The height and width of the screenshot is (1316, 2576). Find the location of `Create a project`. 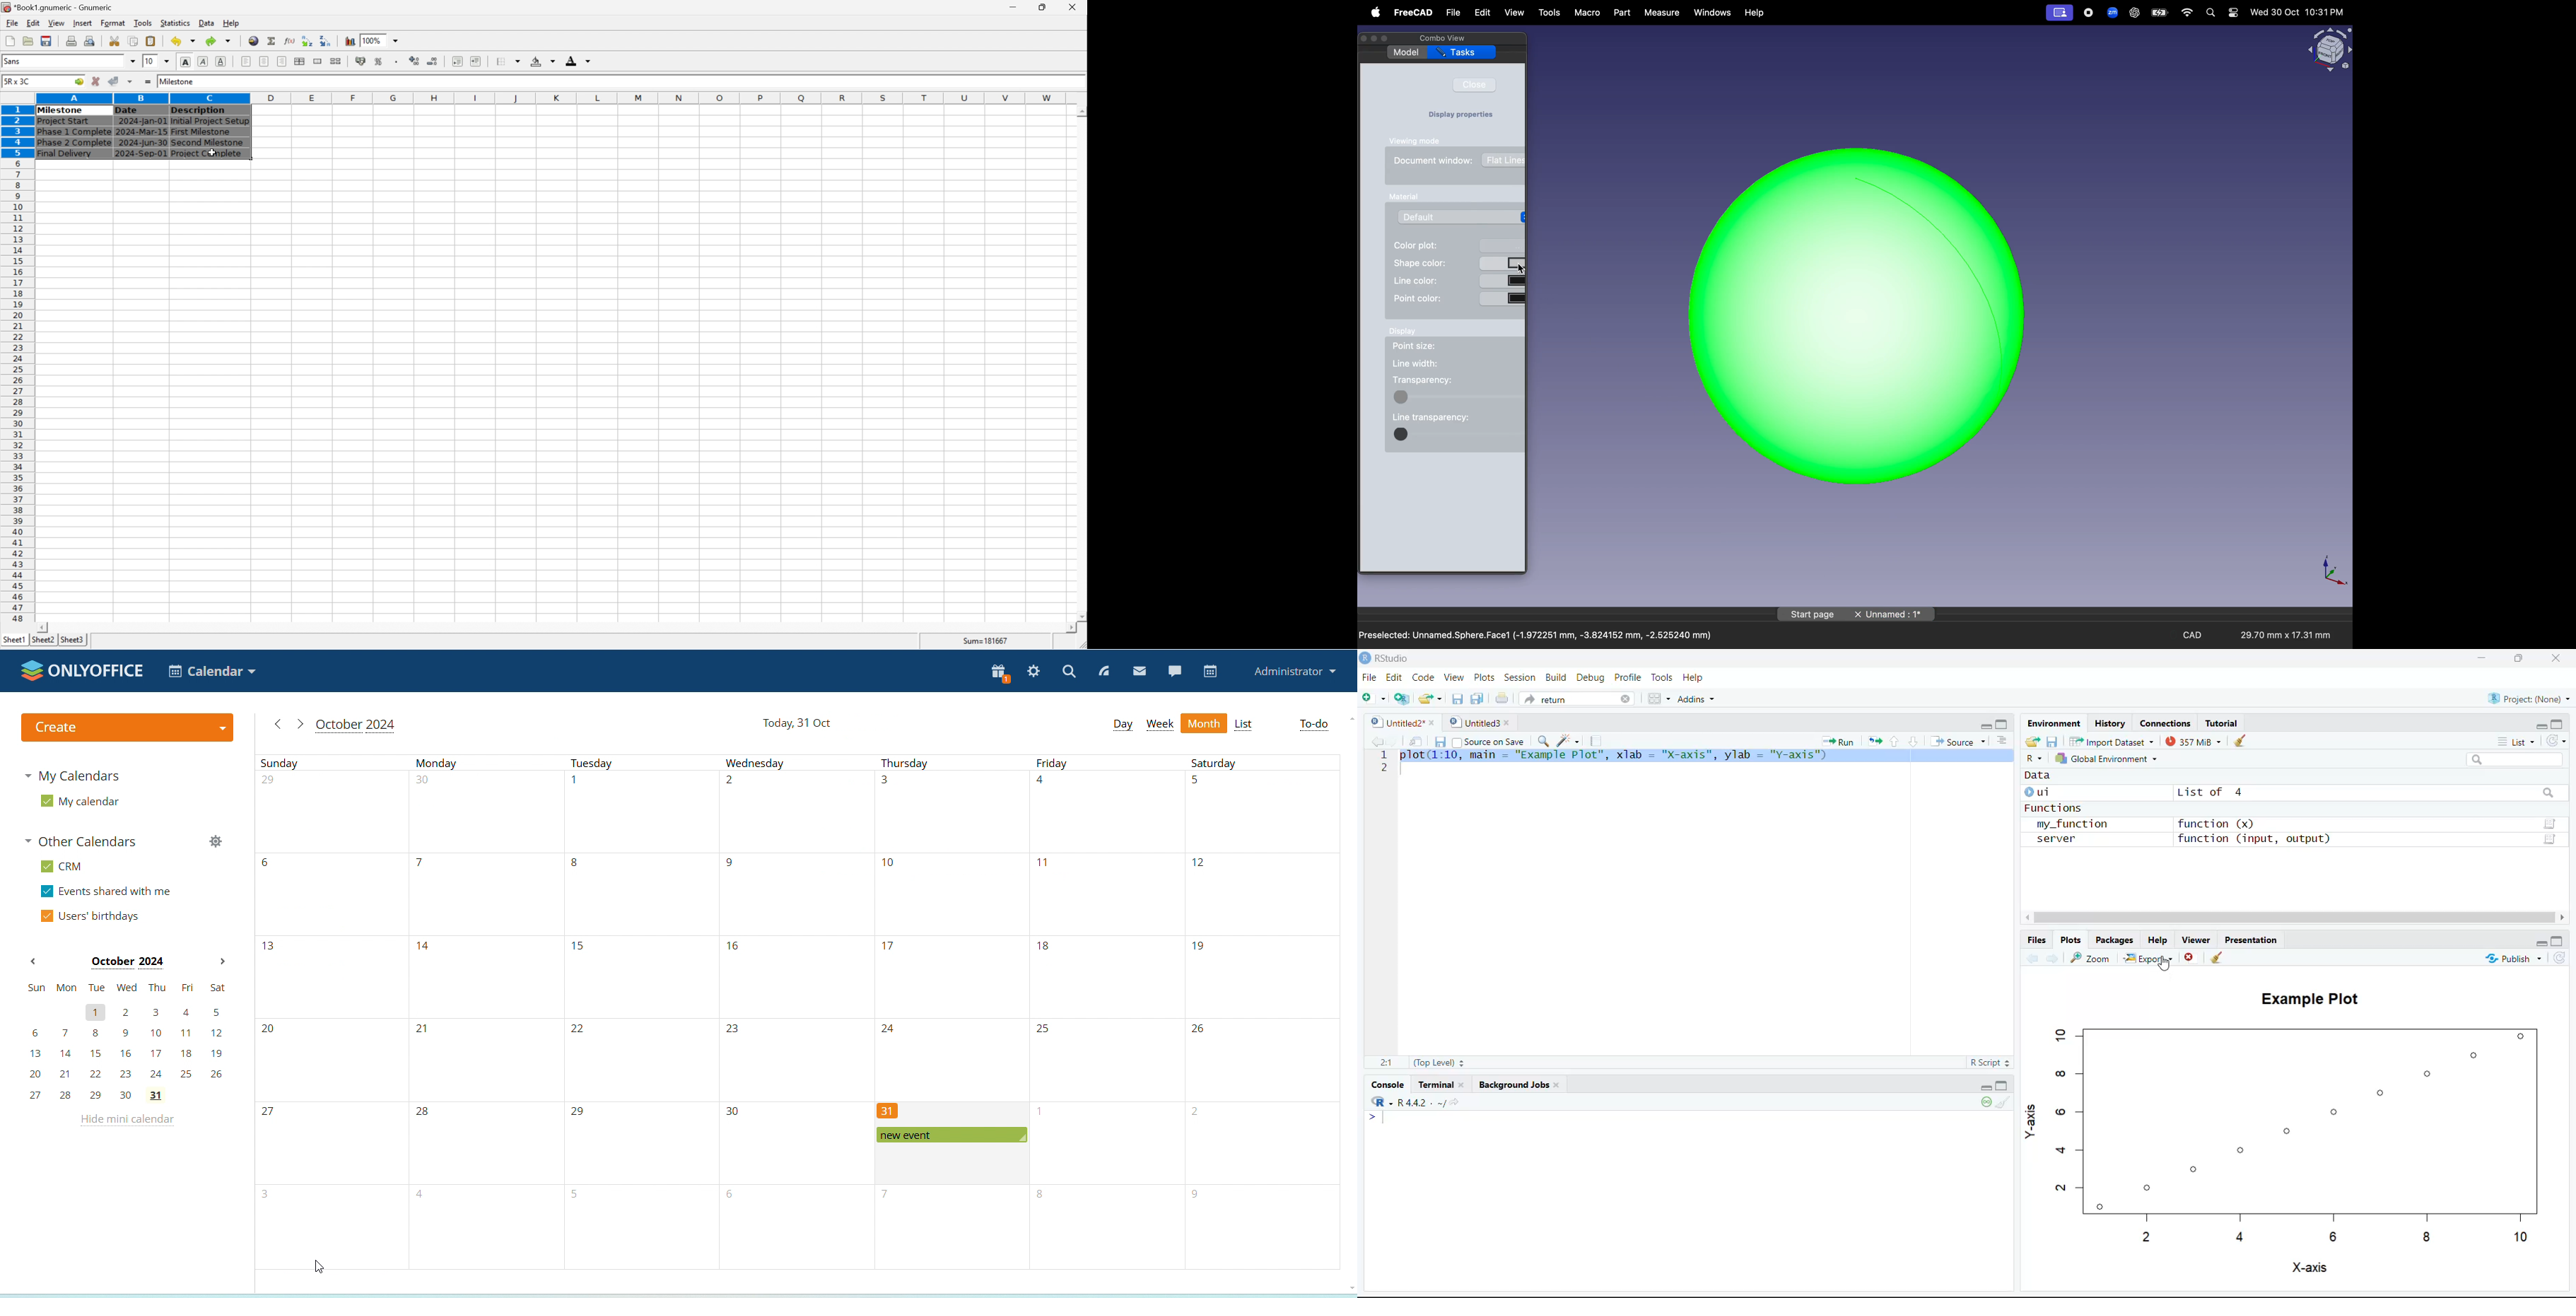

Create a project is located at coordinates (1401, 699).